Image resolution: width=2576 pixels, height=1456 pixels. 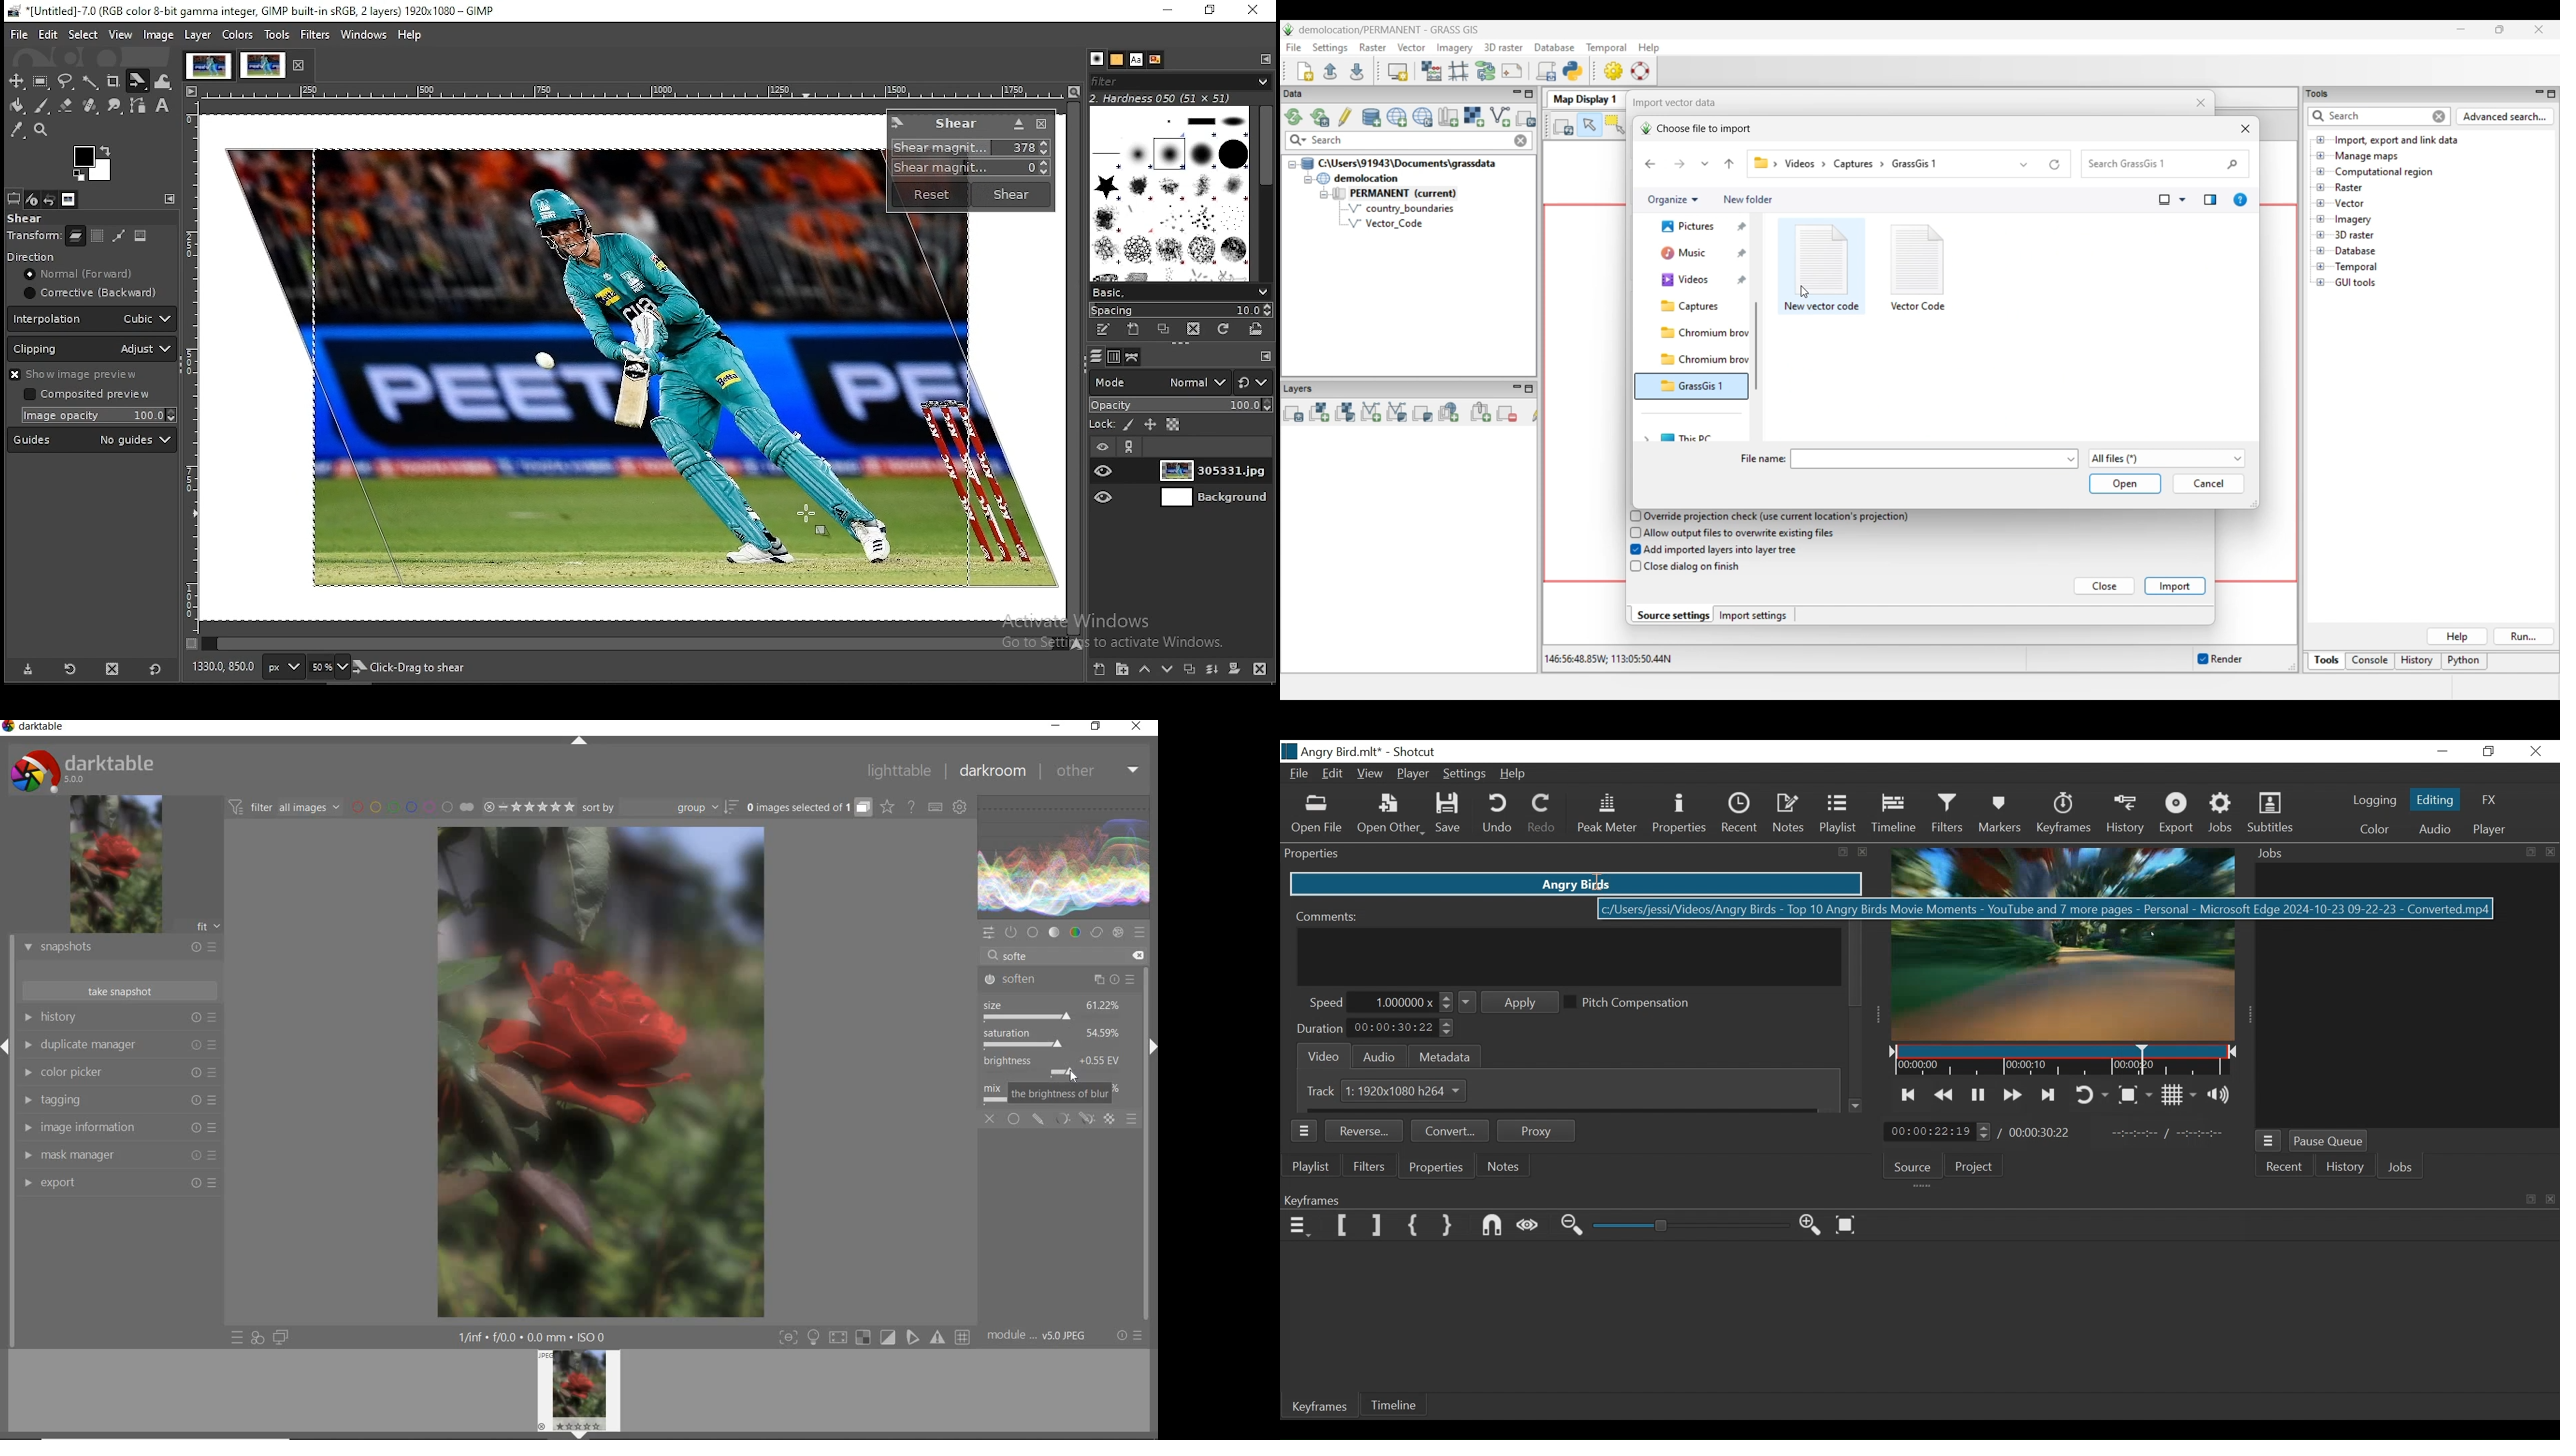 I want to click on reset or presets and preferences, so click(x=1130, y=1336).